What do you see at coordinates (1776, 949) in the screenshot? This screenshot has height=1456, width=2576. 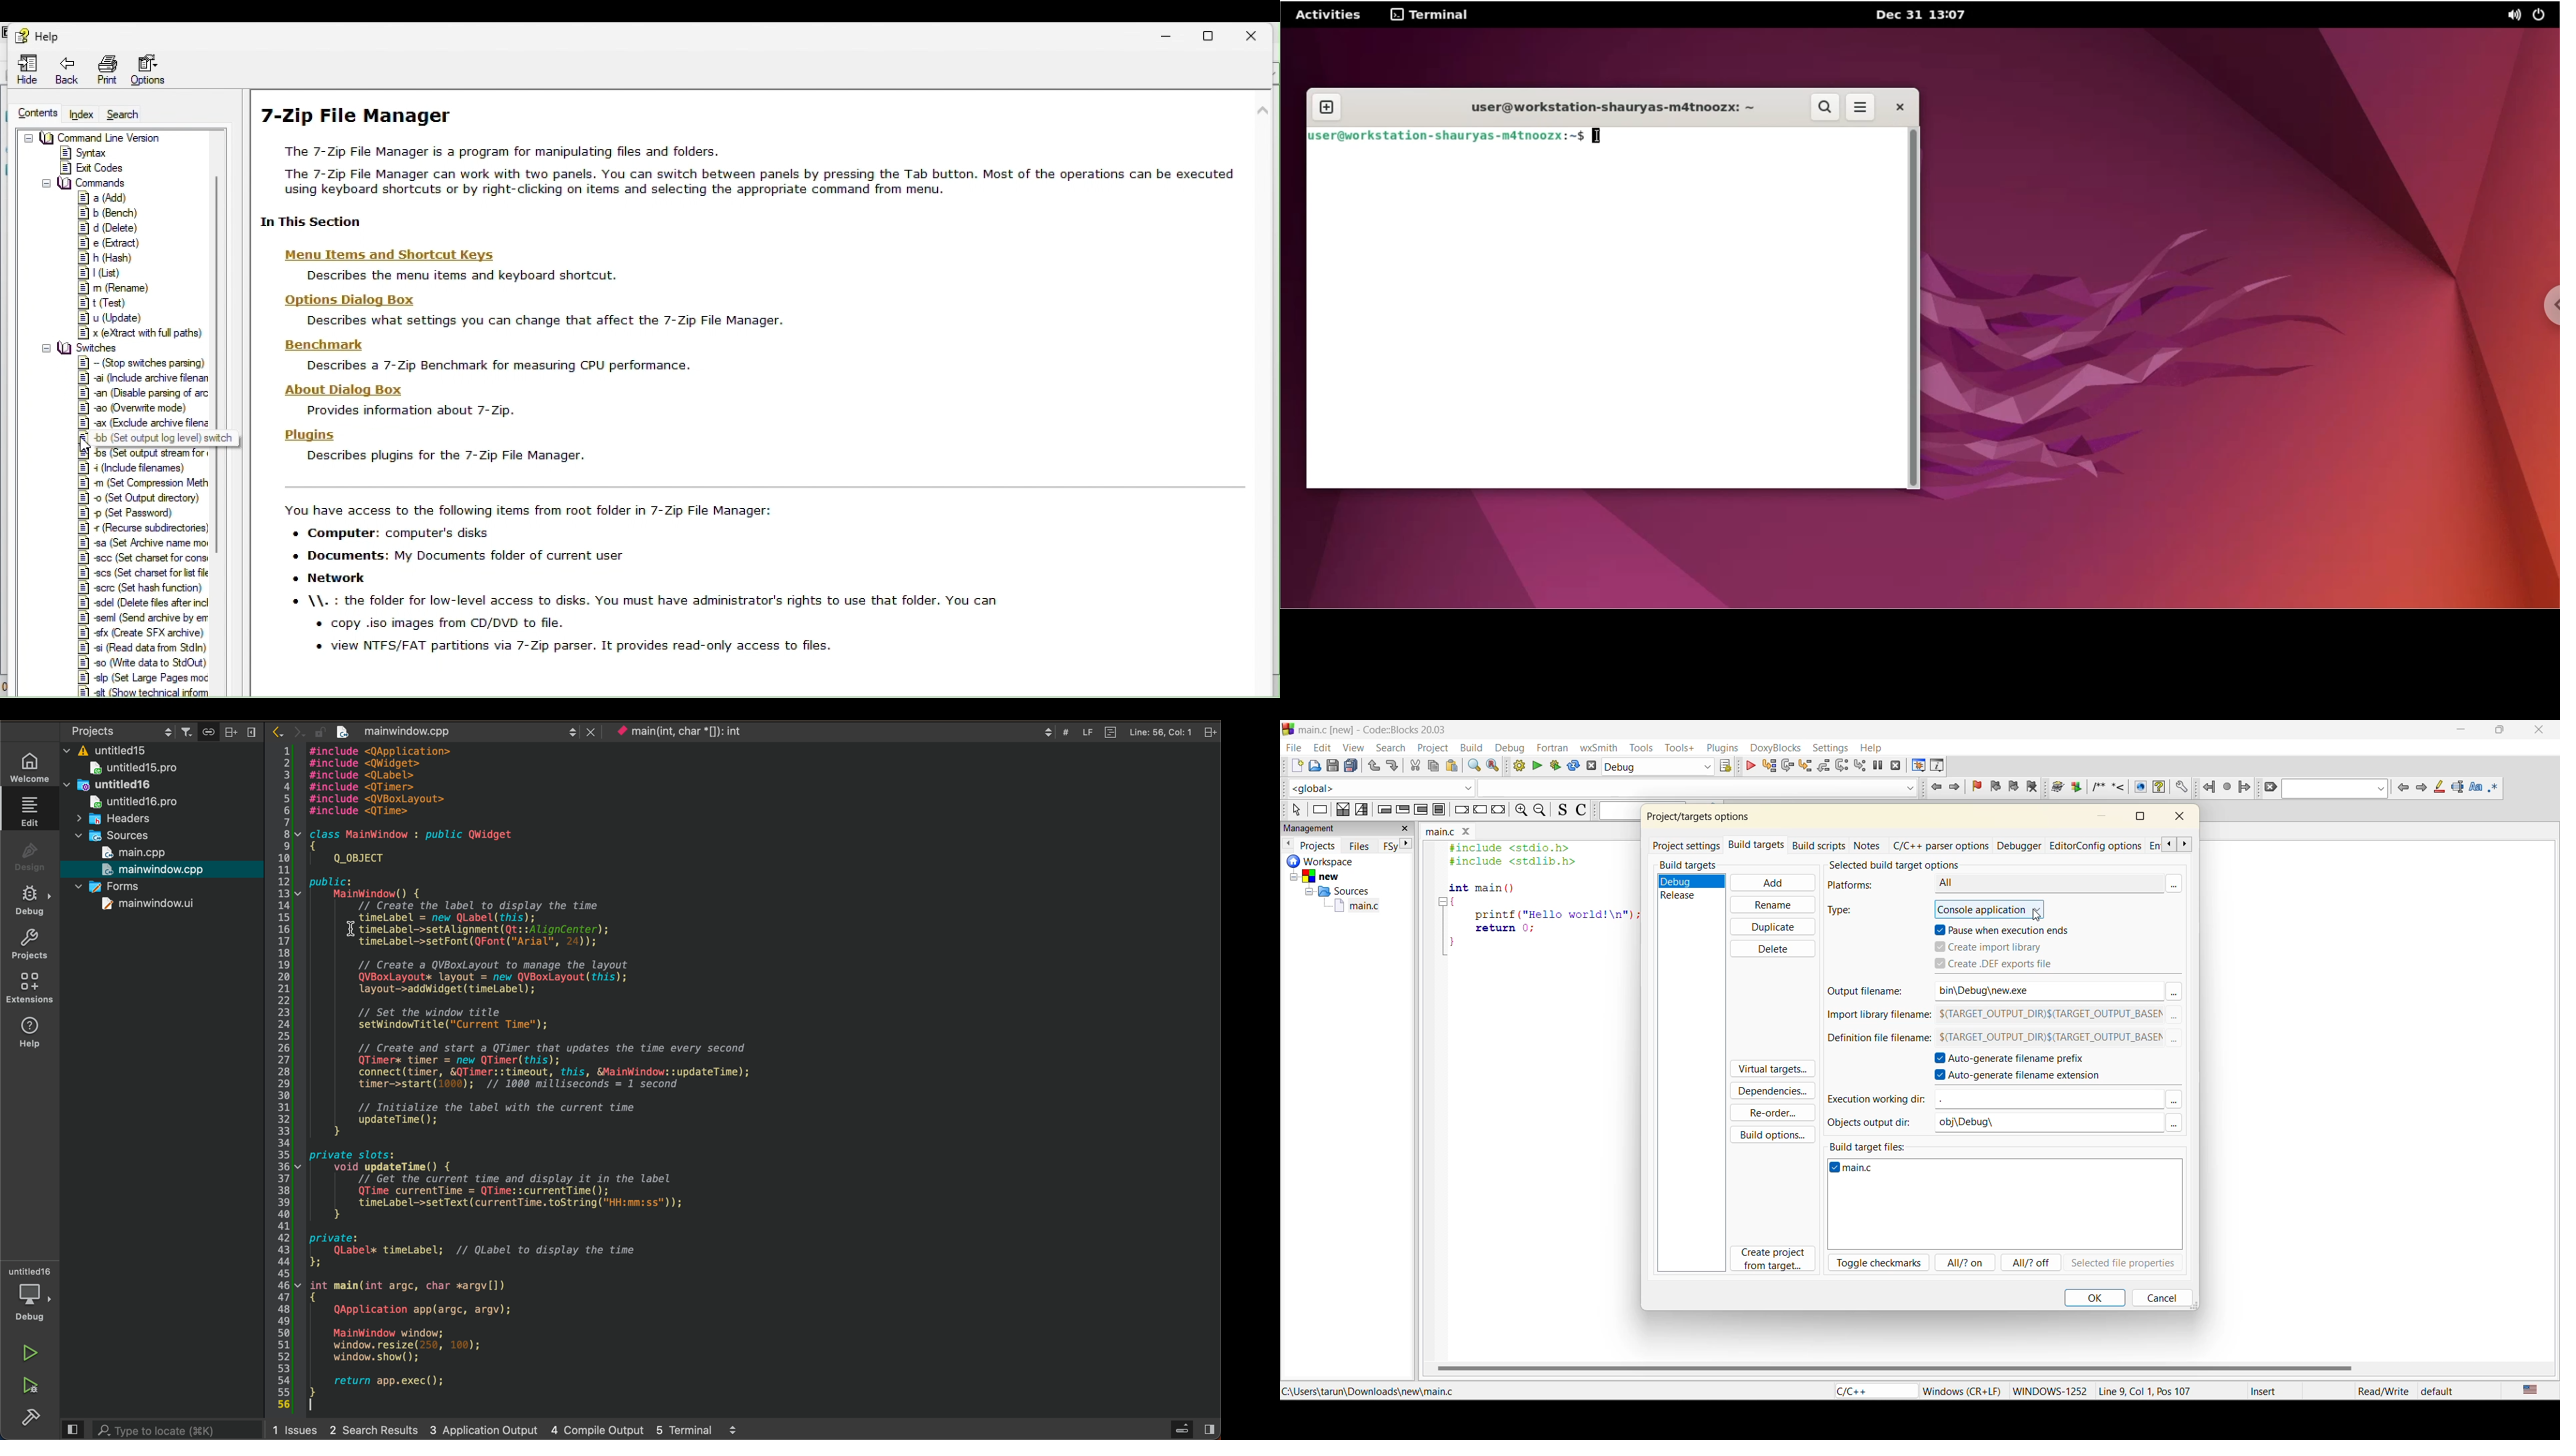 I see `delete` at bounding box center [1776, 949].